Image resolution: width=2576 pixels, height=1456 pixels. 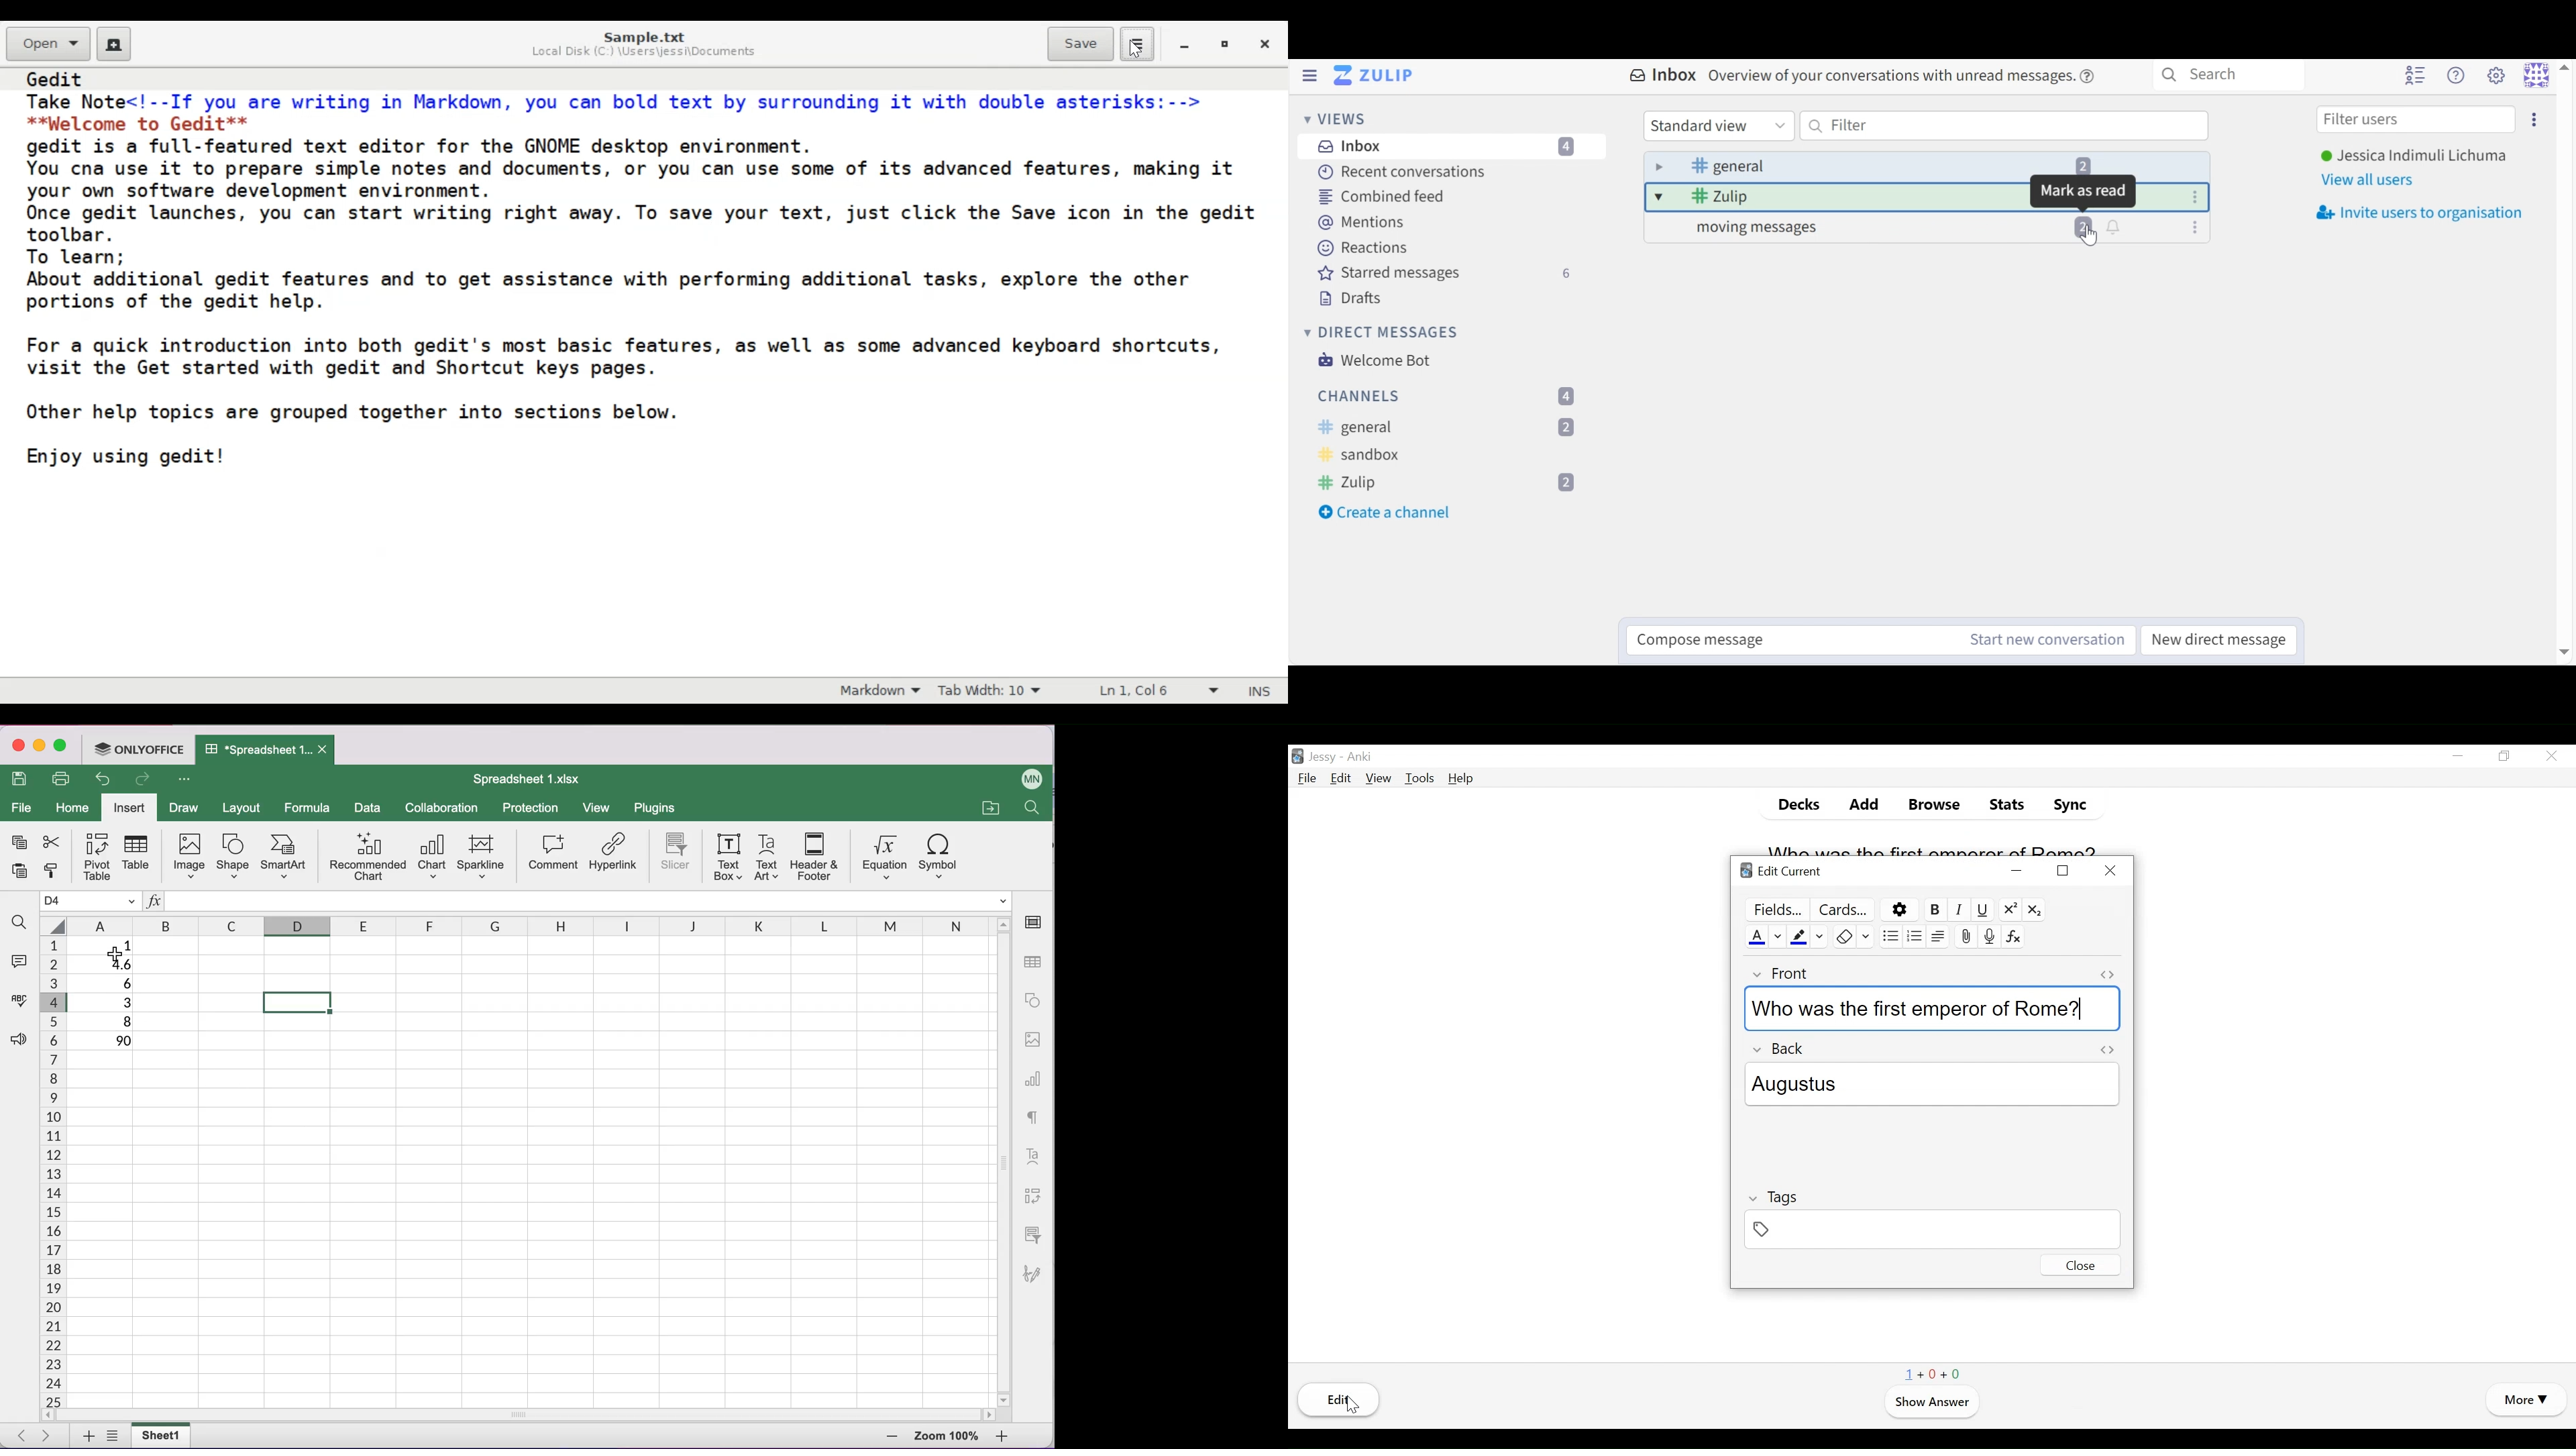 What do you see at coordinates (1443, 273) in the screenshot?
I see `Starred` at bounding box center [1443, 273].